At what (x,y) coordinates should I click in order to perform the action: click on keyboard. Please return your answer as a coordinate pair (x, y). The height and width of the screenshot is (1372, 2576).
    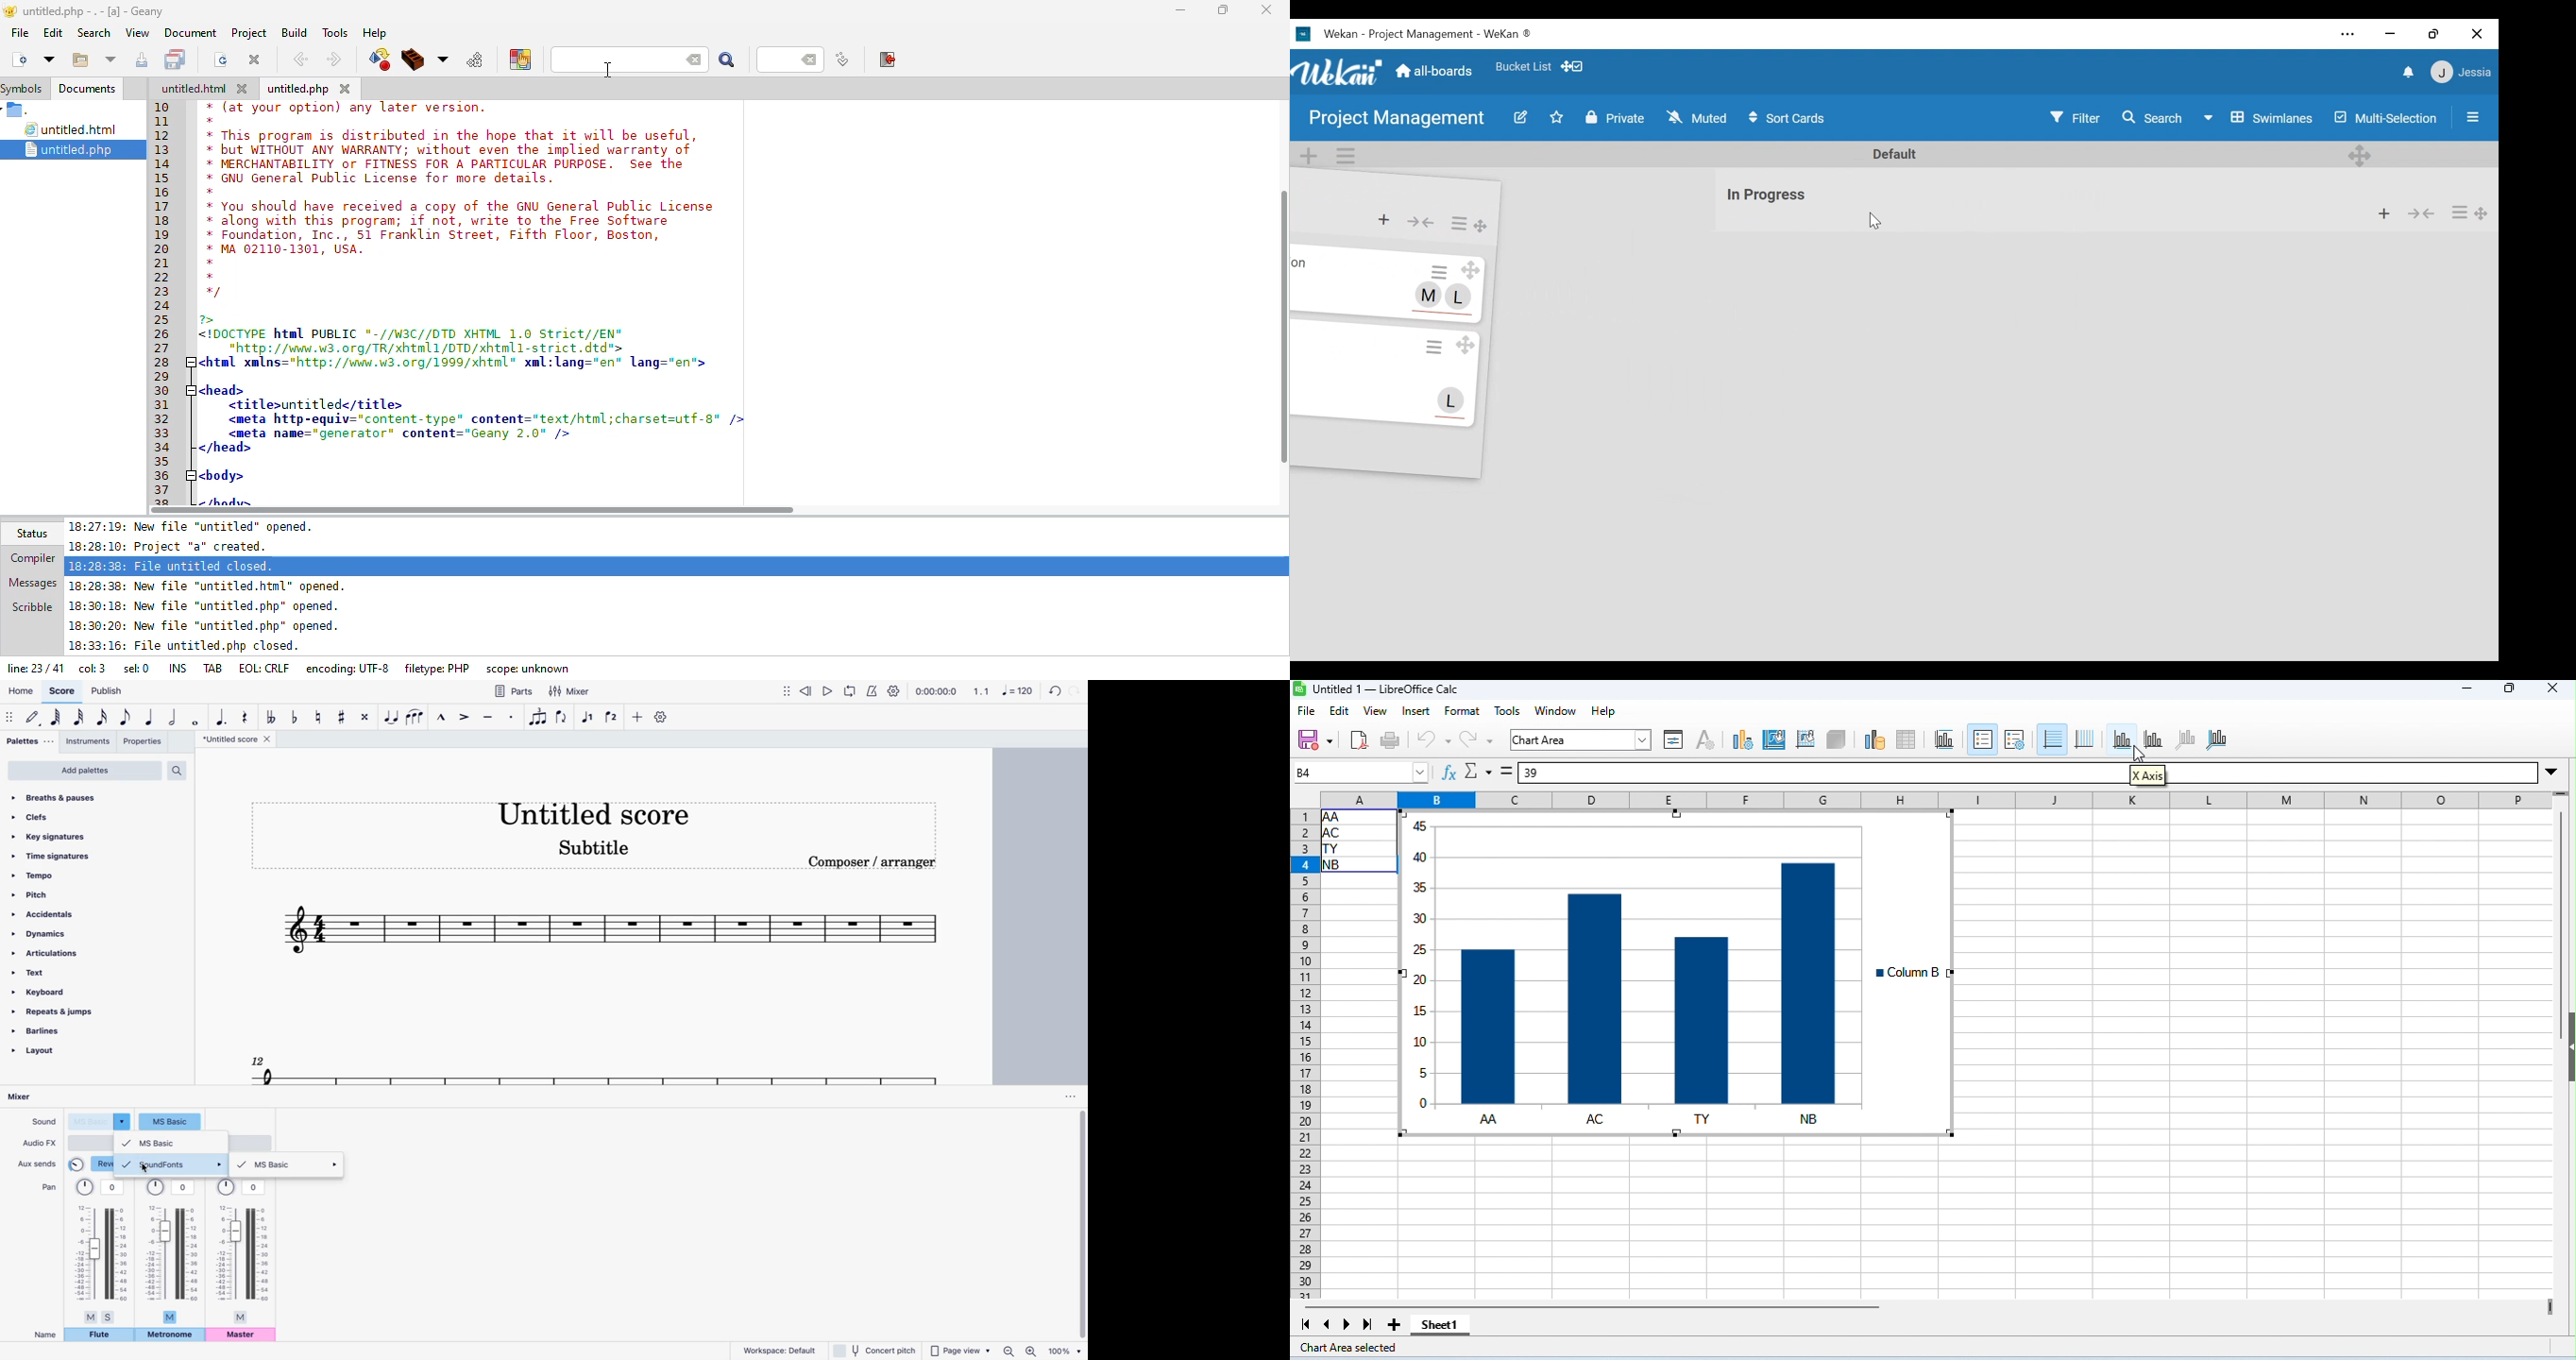
    Looking at the image, I should click on (45, 992).